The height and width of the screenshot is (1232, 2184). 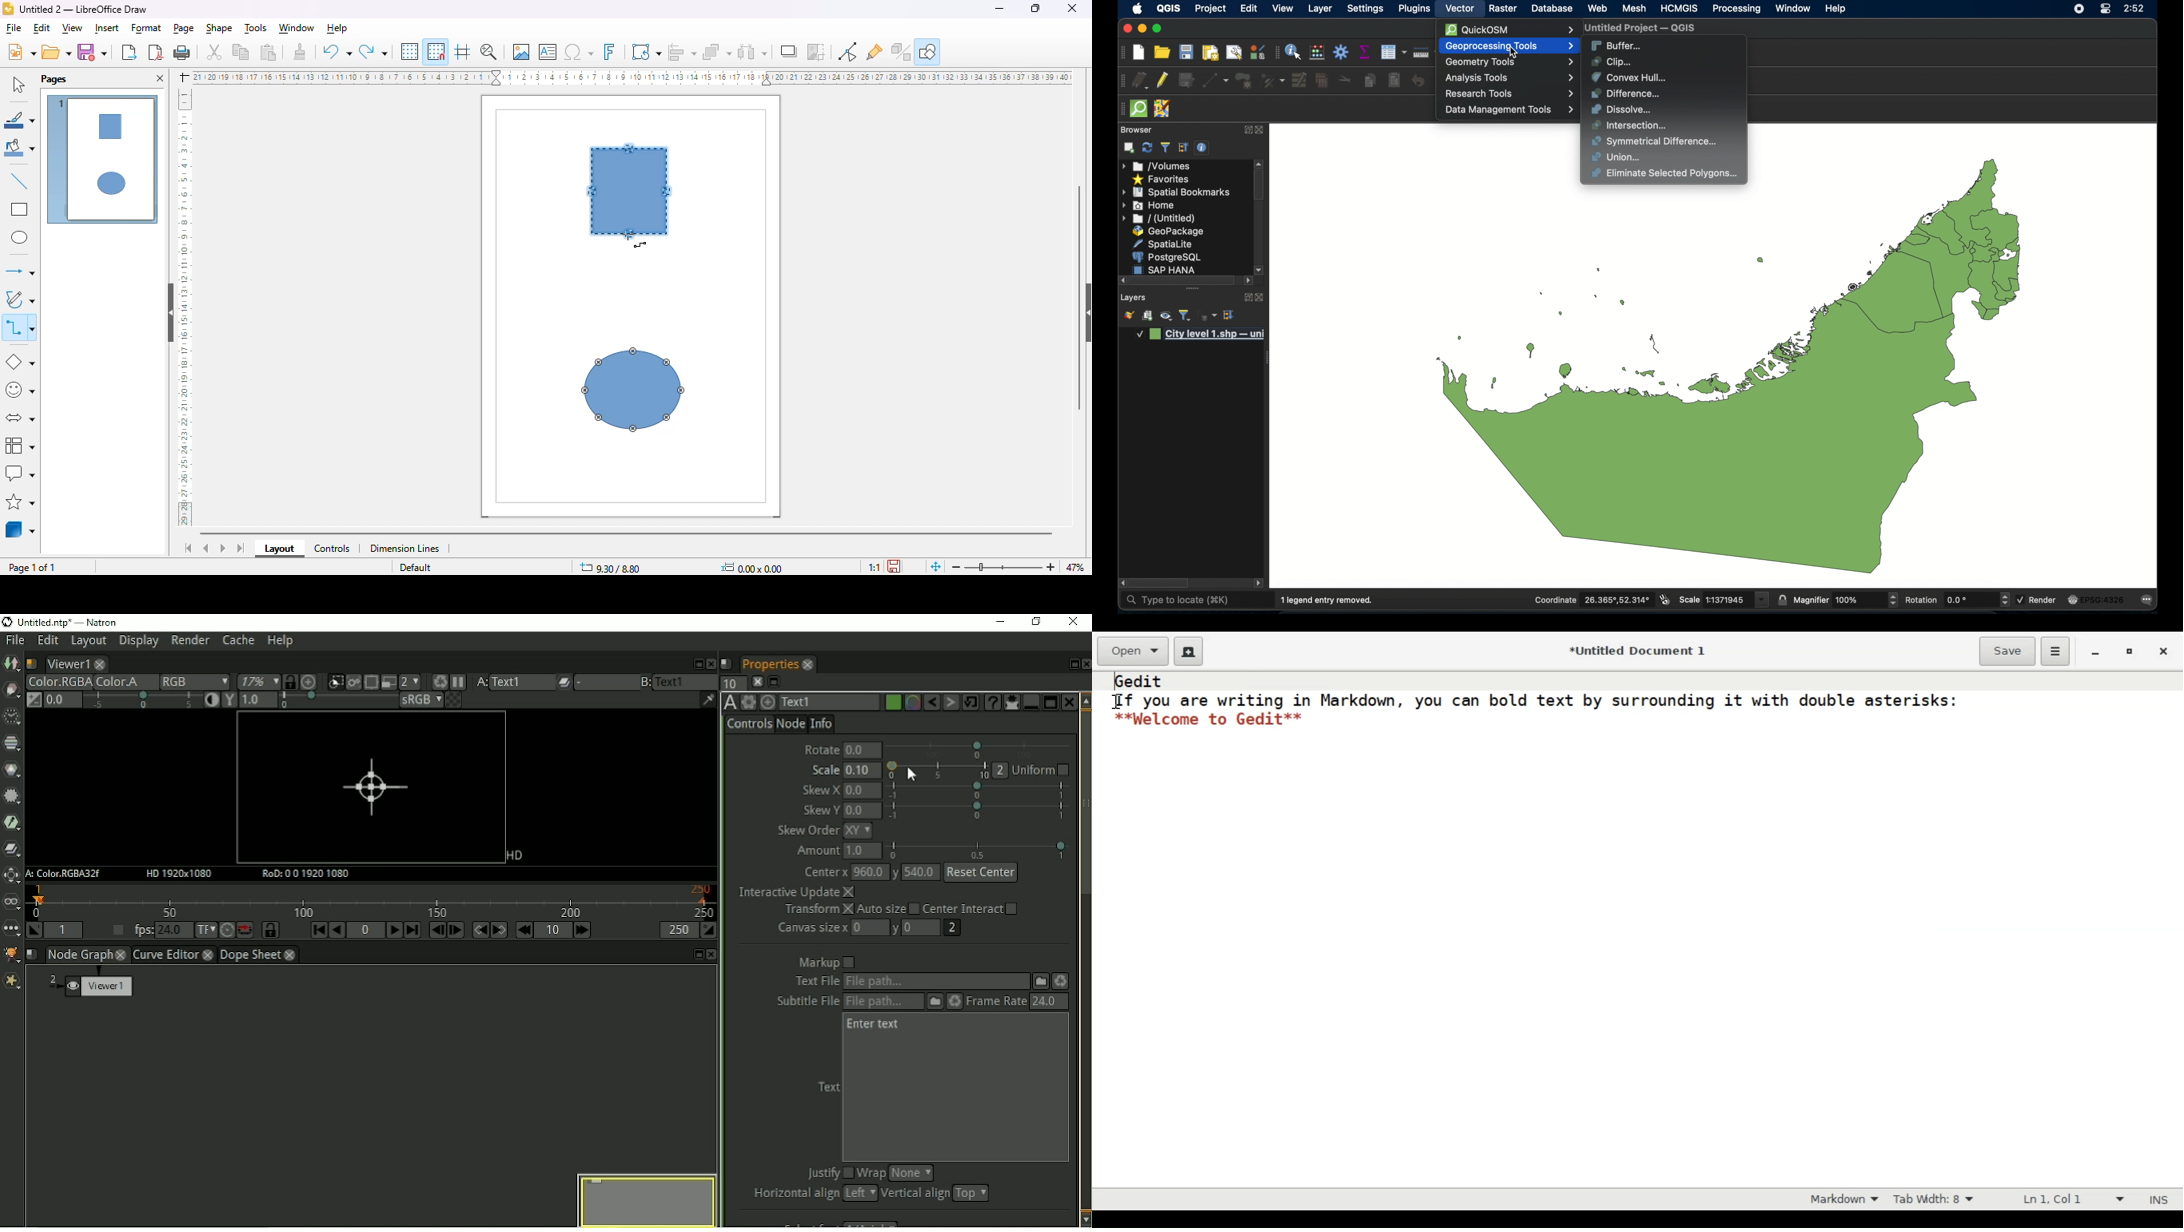 I want to click on redo, so click(x=373, y=53).